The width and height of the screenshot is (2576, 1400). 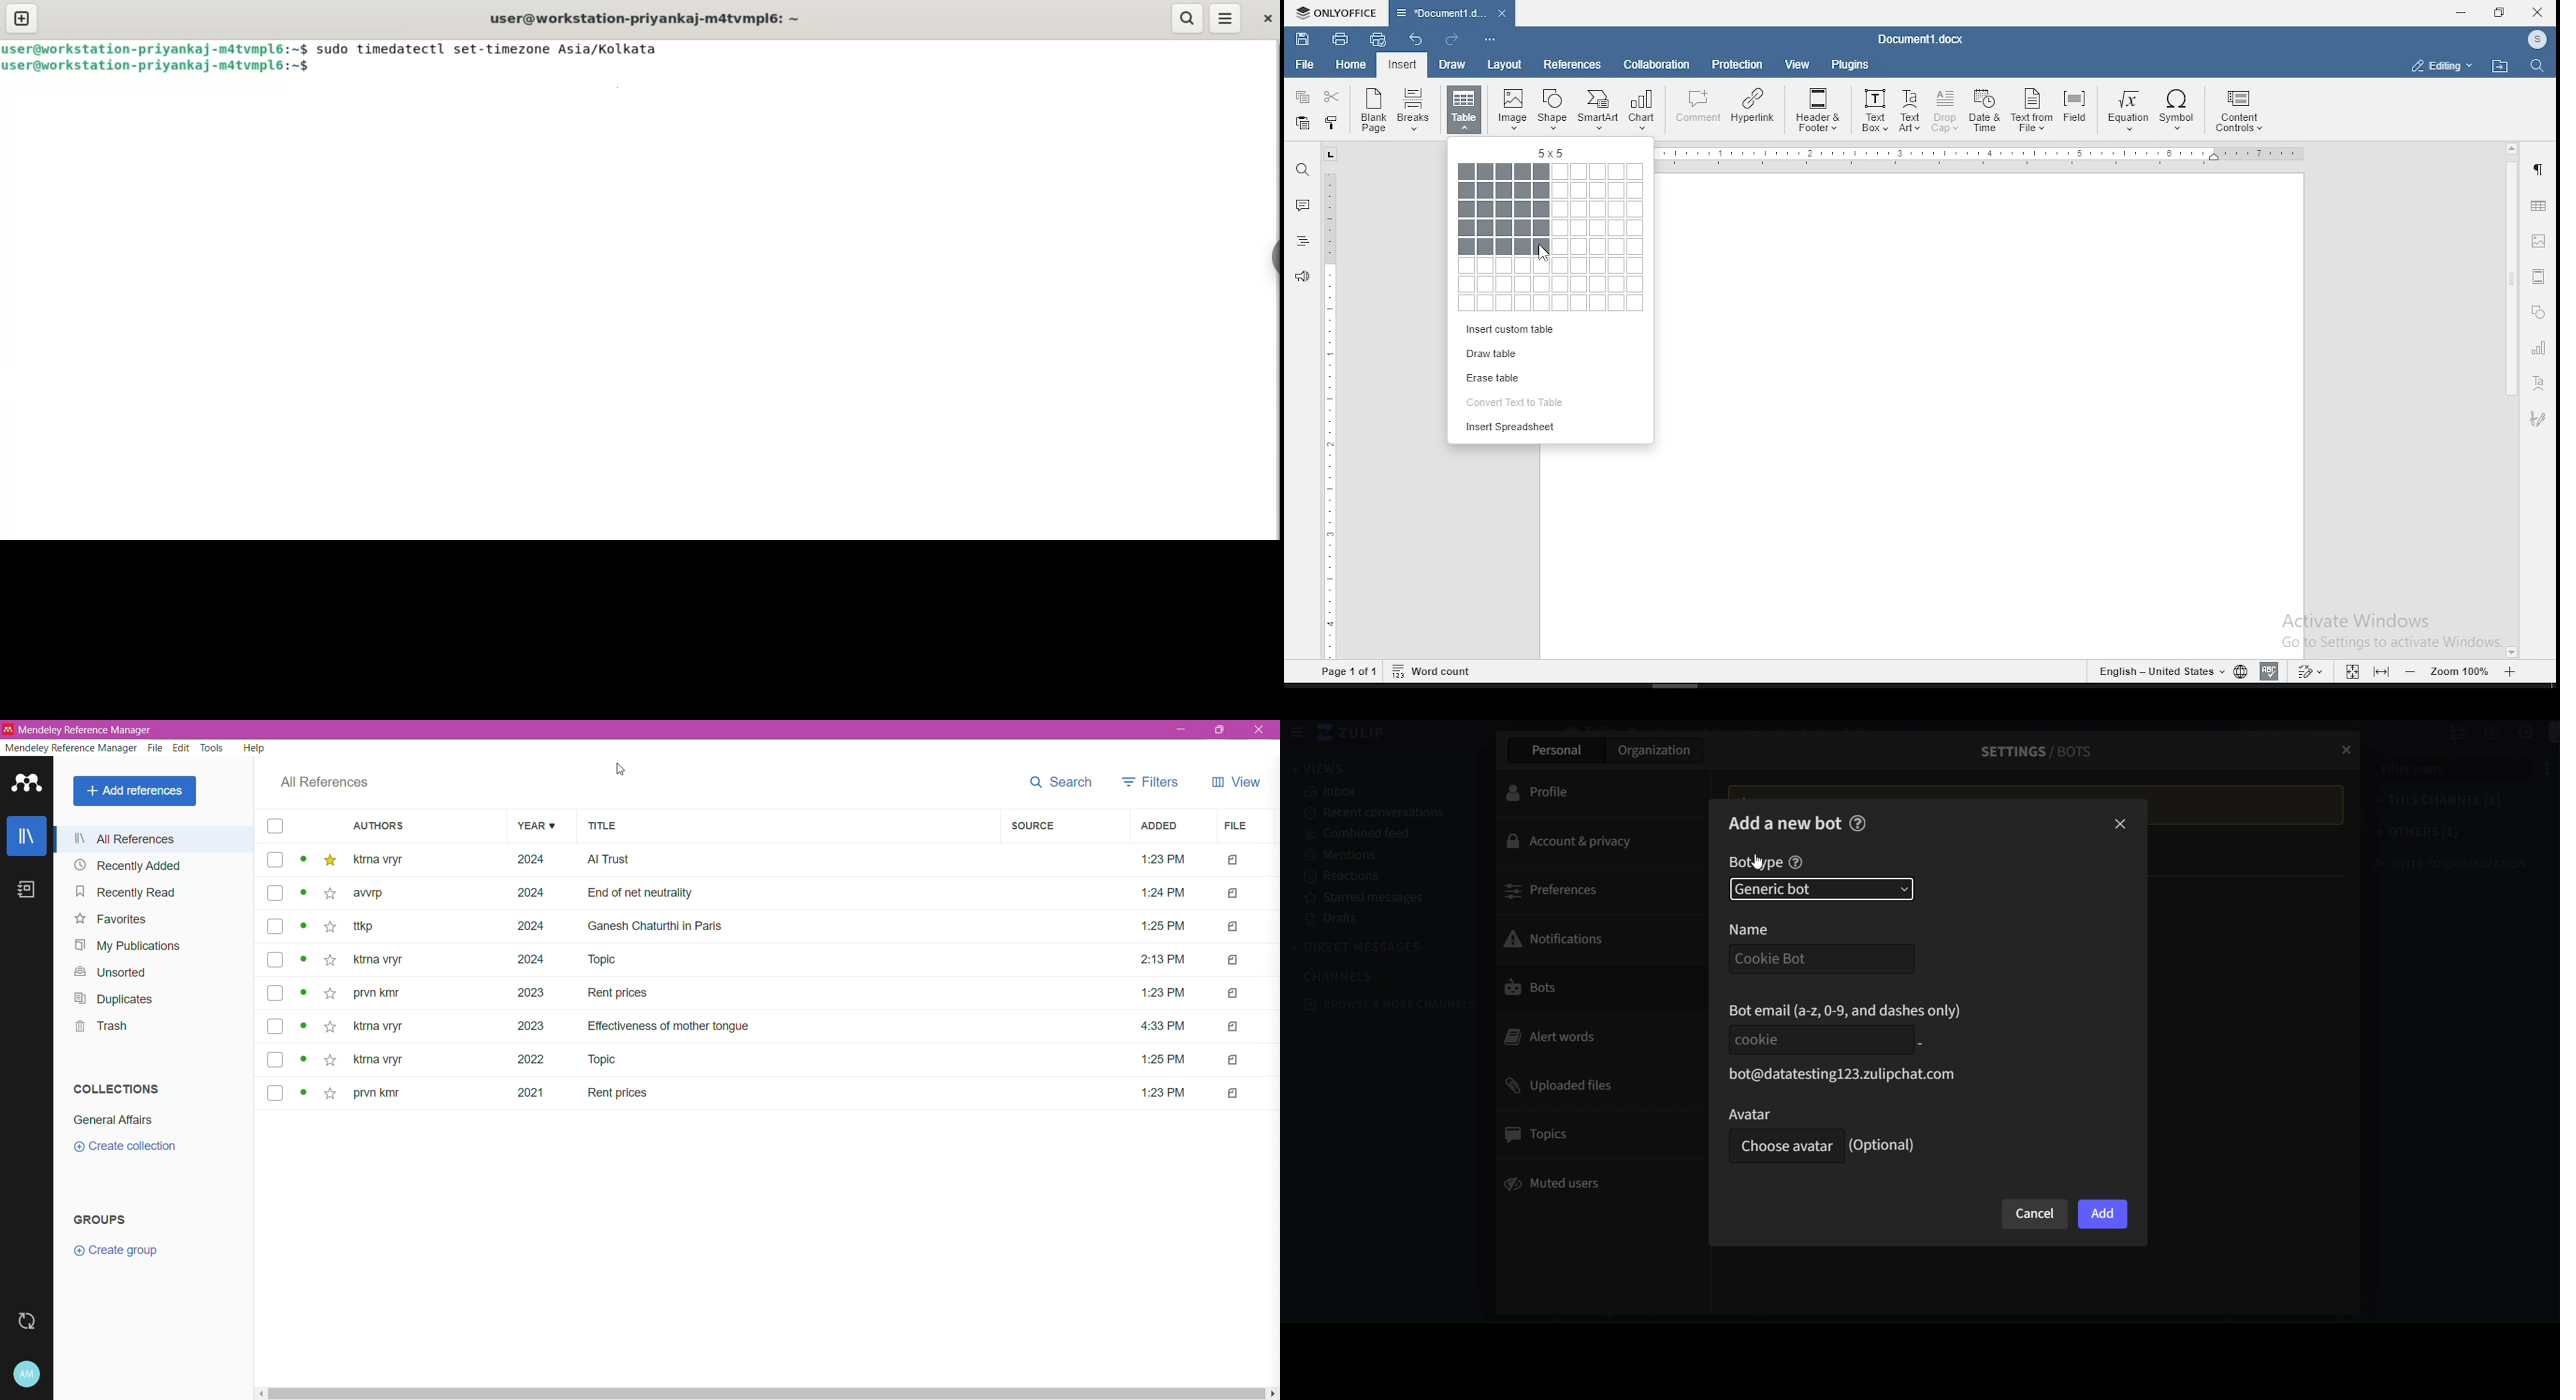 I want to click on view, so click(x=1799, y=64).